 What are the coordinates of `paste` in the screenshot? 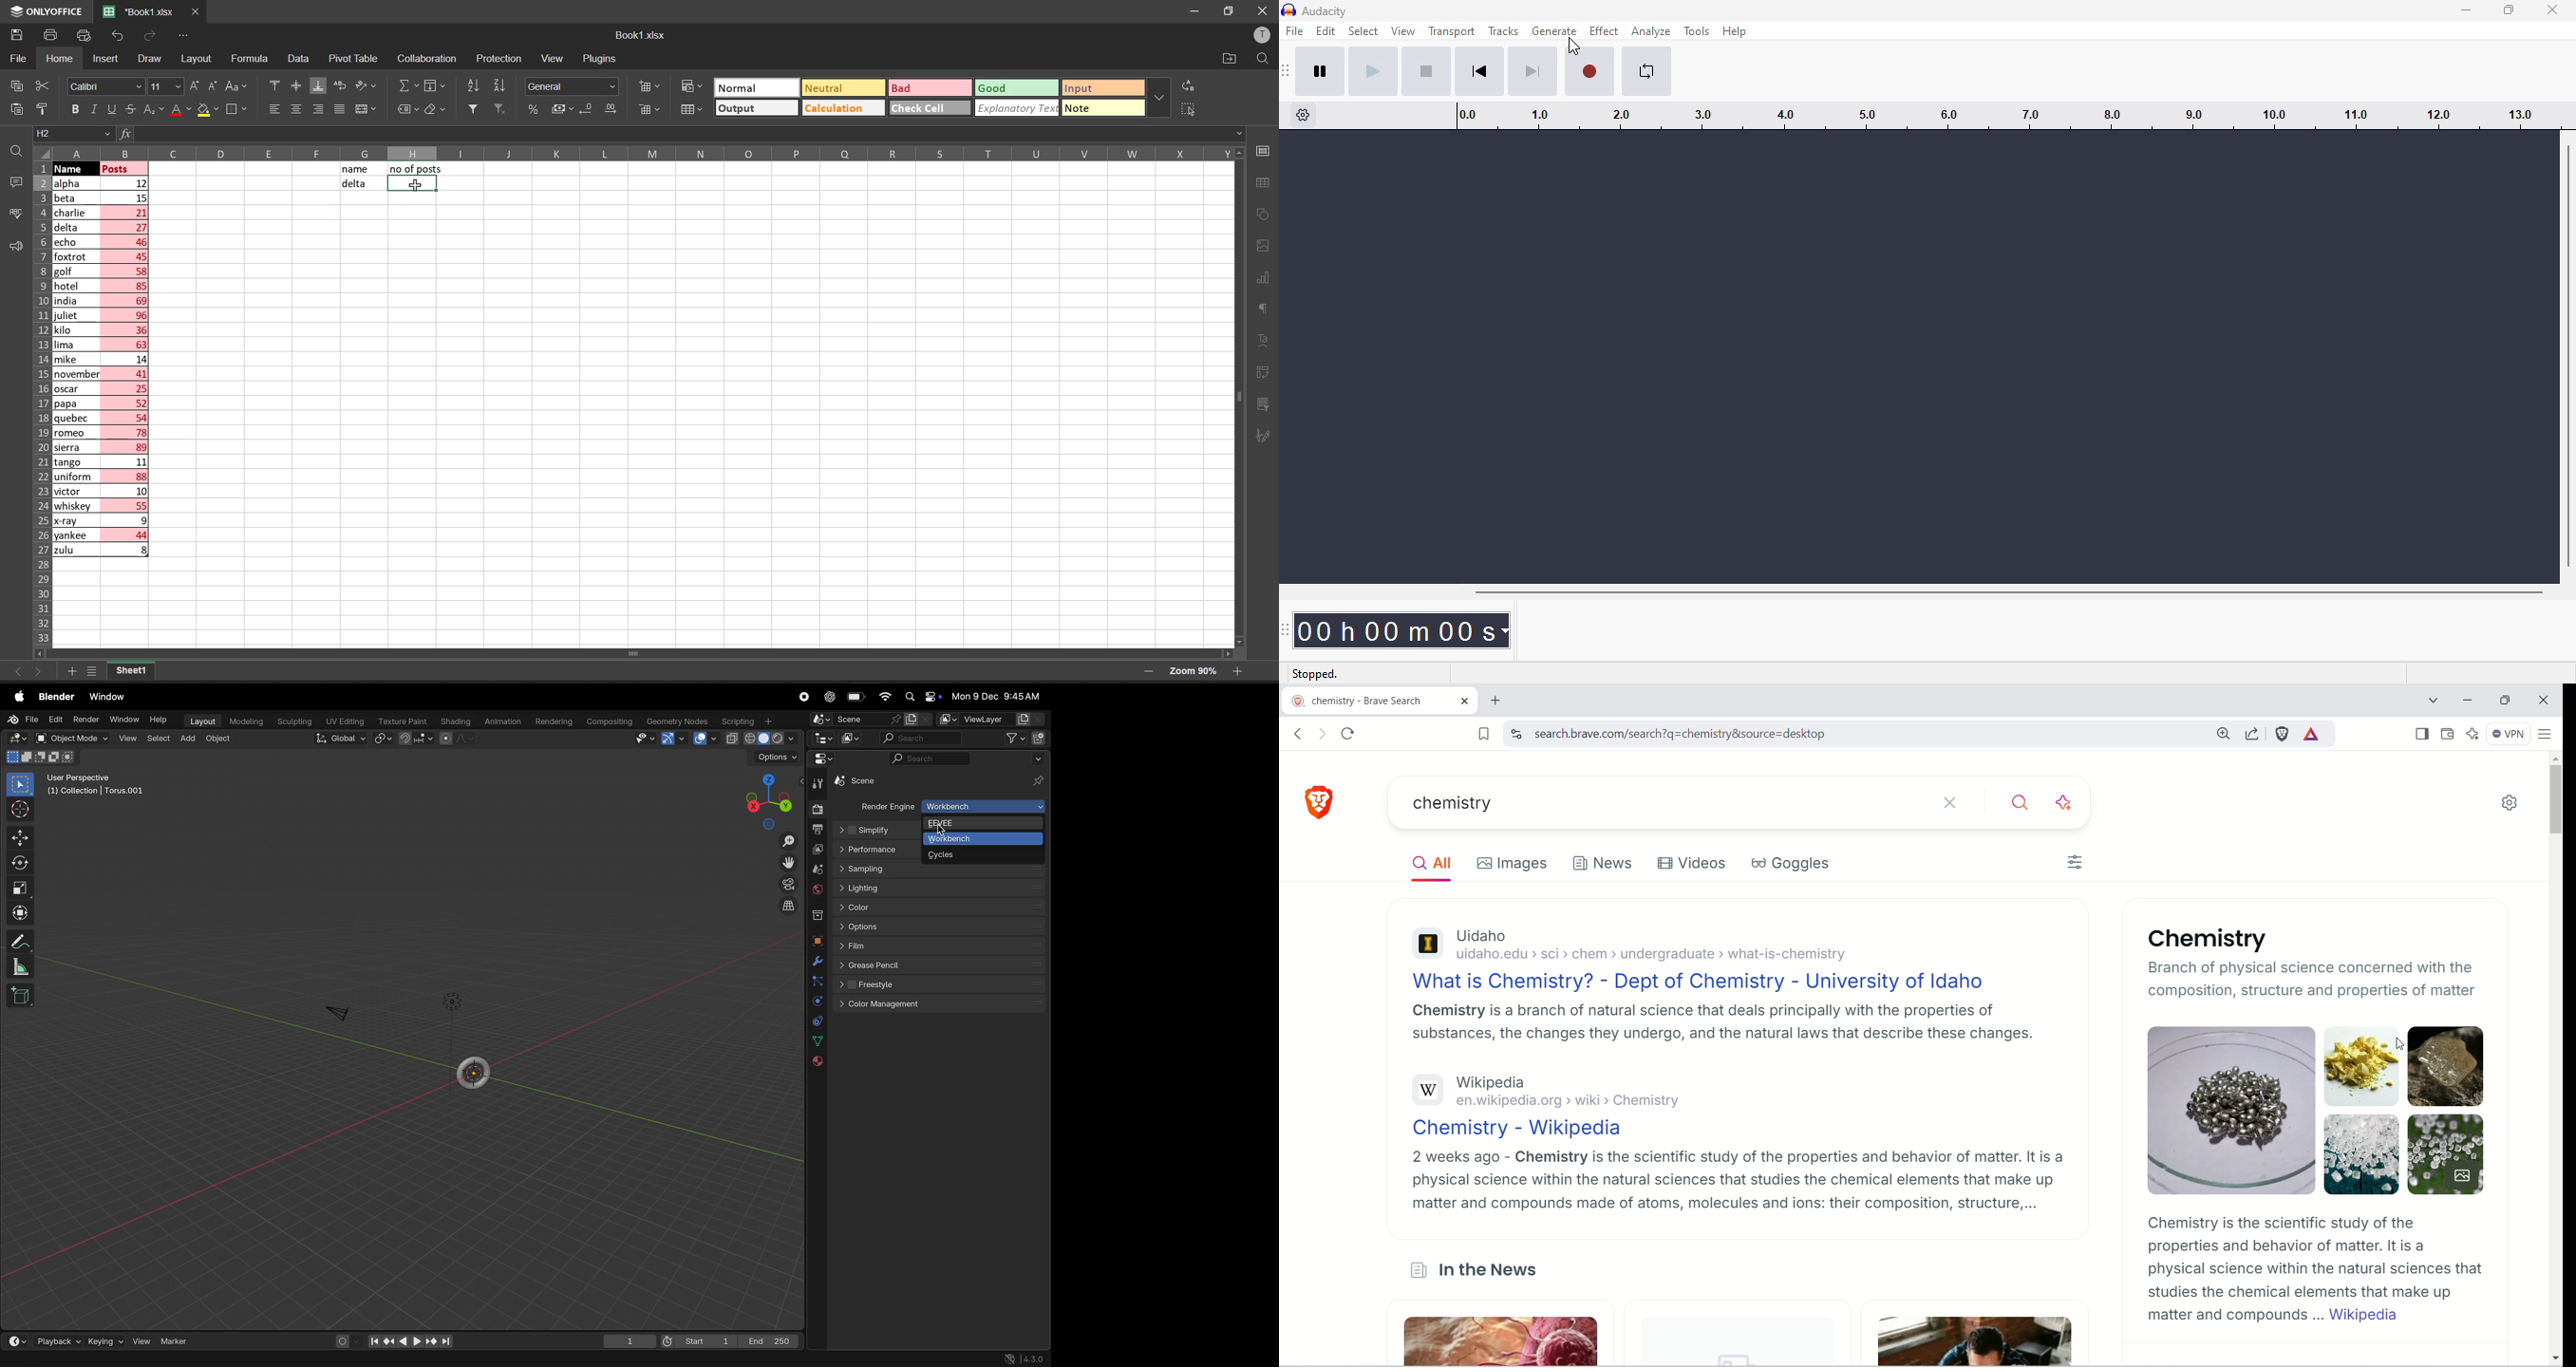 It's located at (13, 109).